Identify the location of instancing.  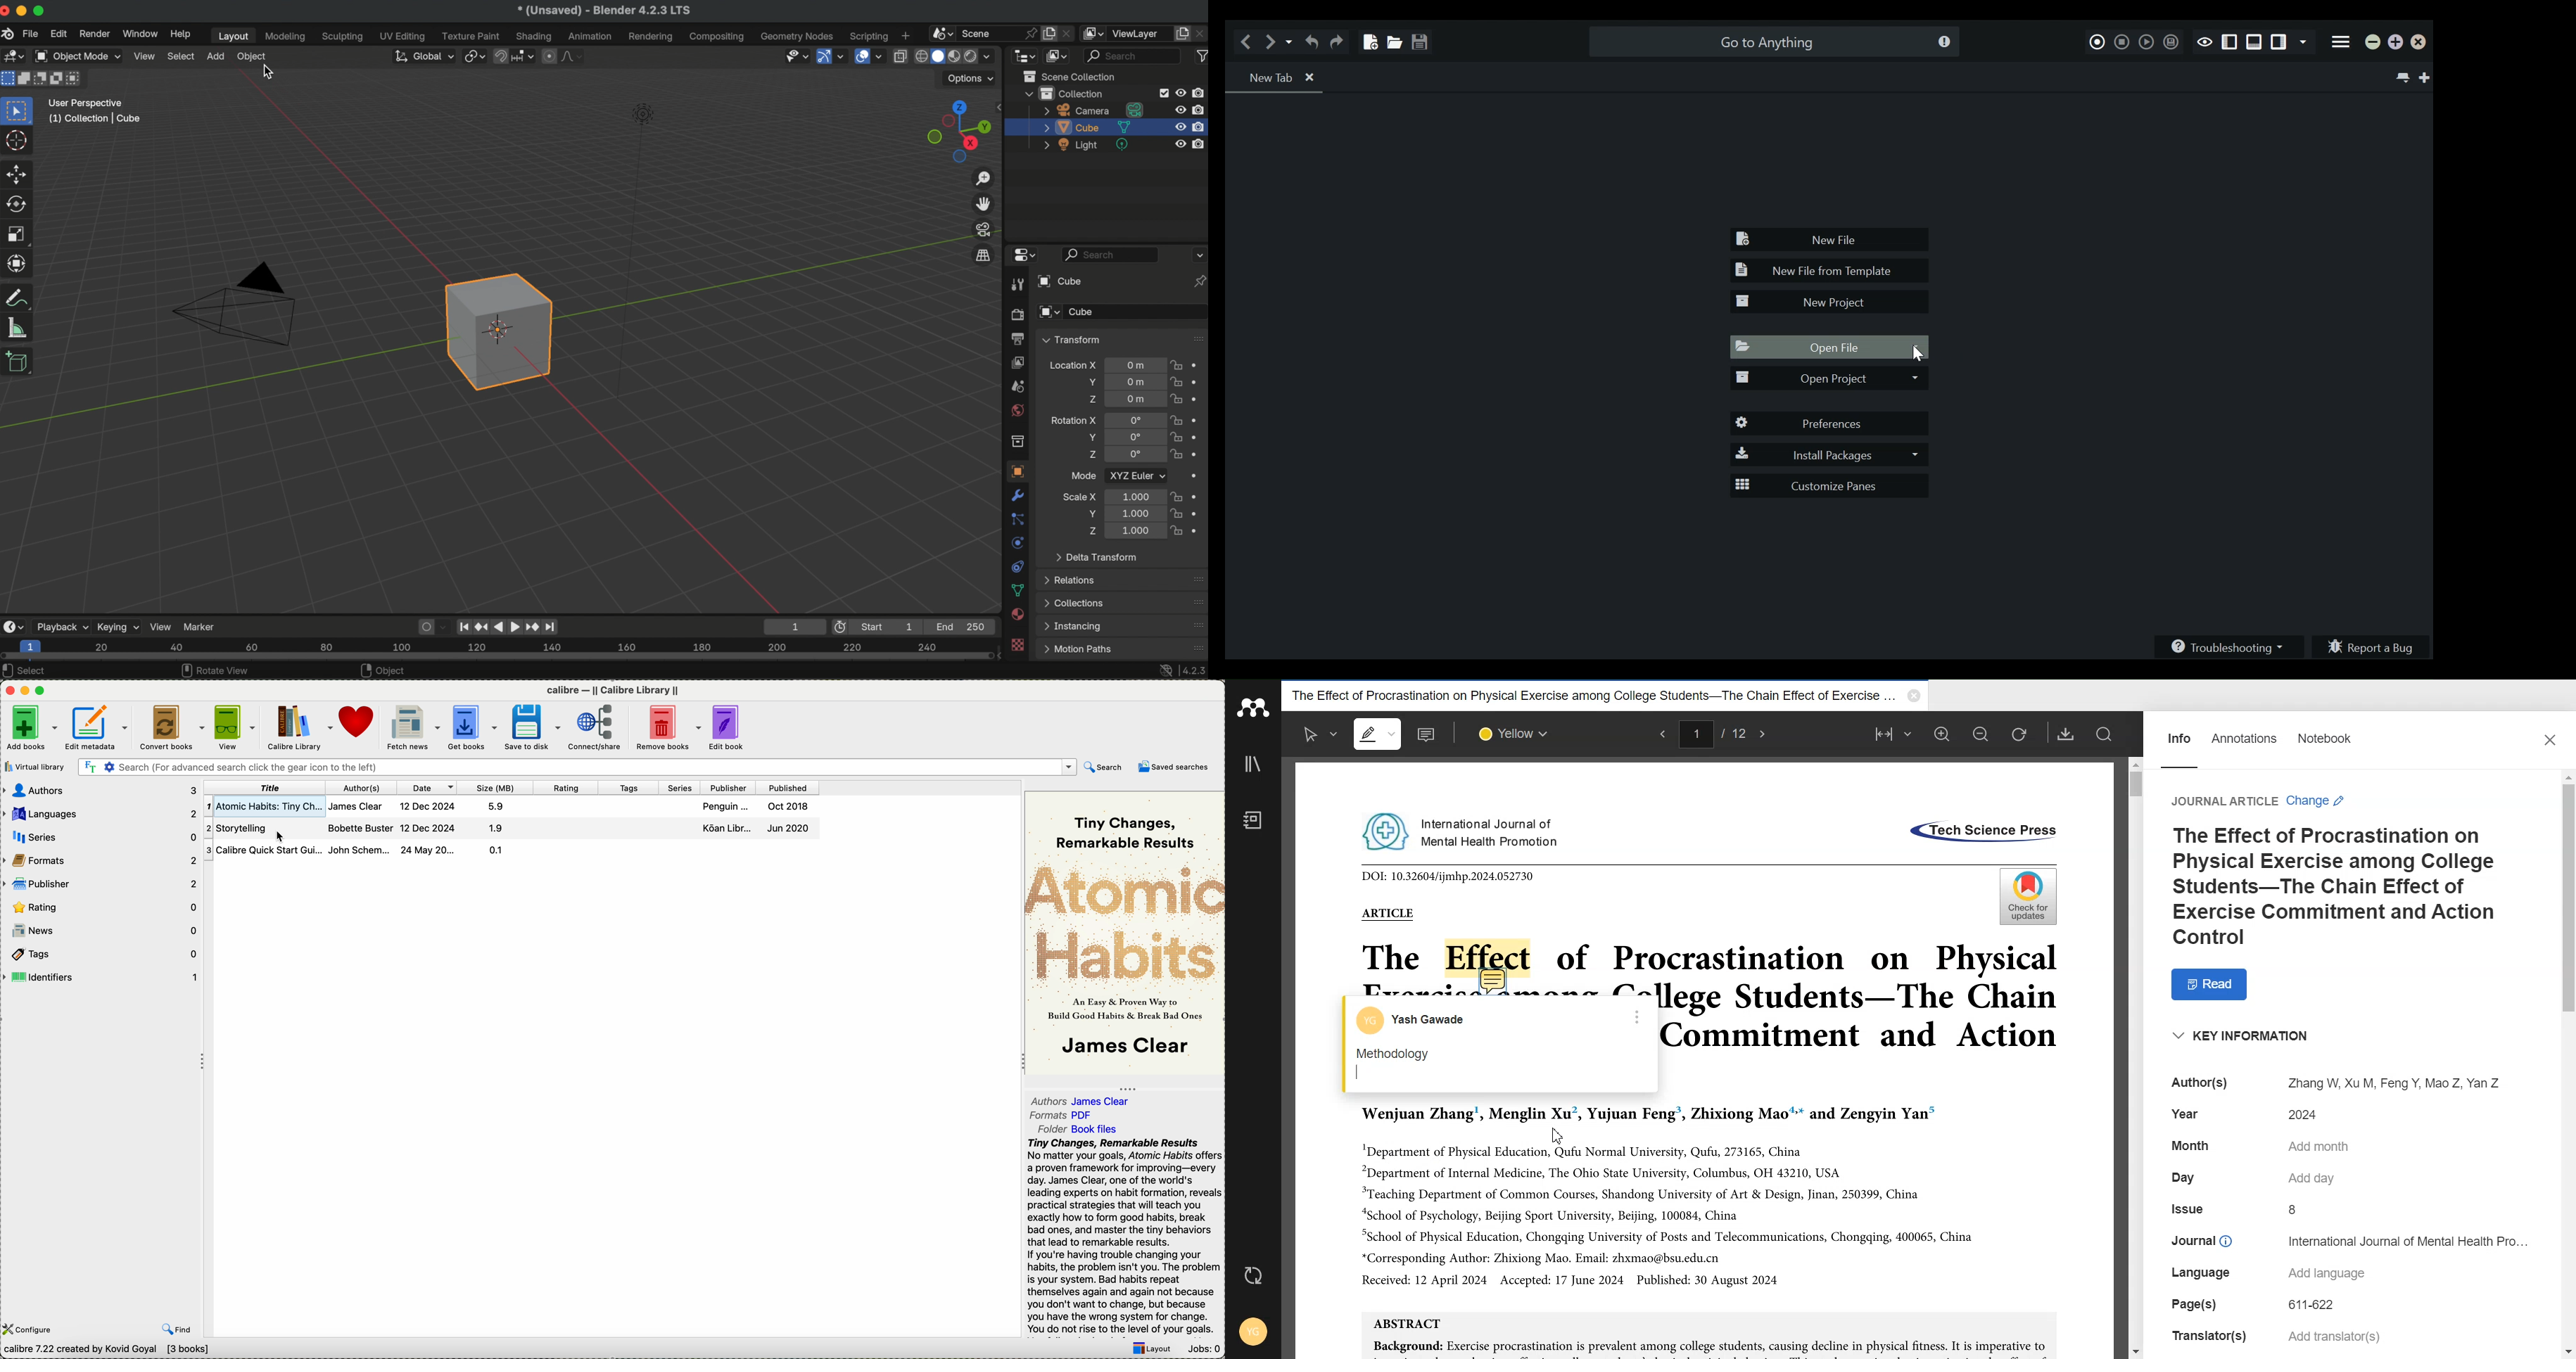
(1076, 627).